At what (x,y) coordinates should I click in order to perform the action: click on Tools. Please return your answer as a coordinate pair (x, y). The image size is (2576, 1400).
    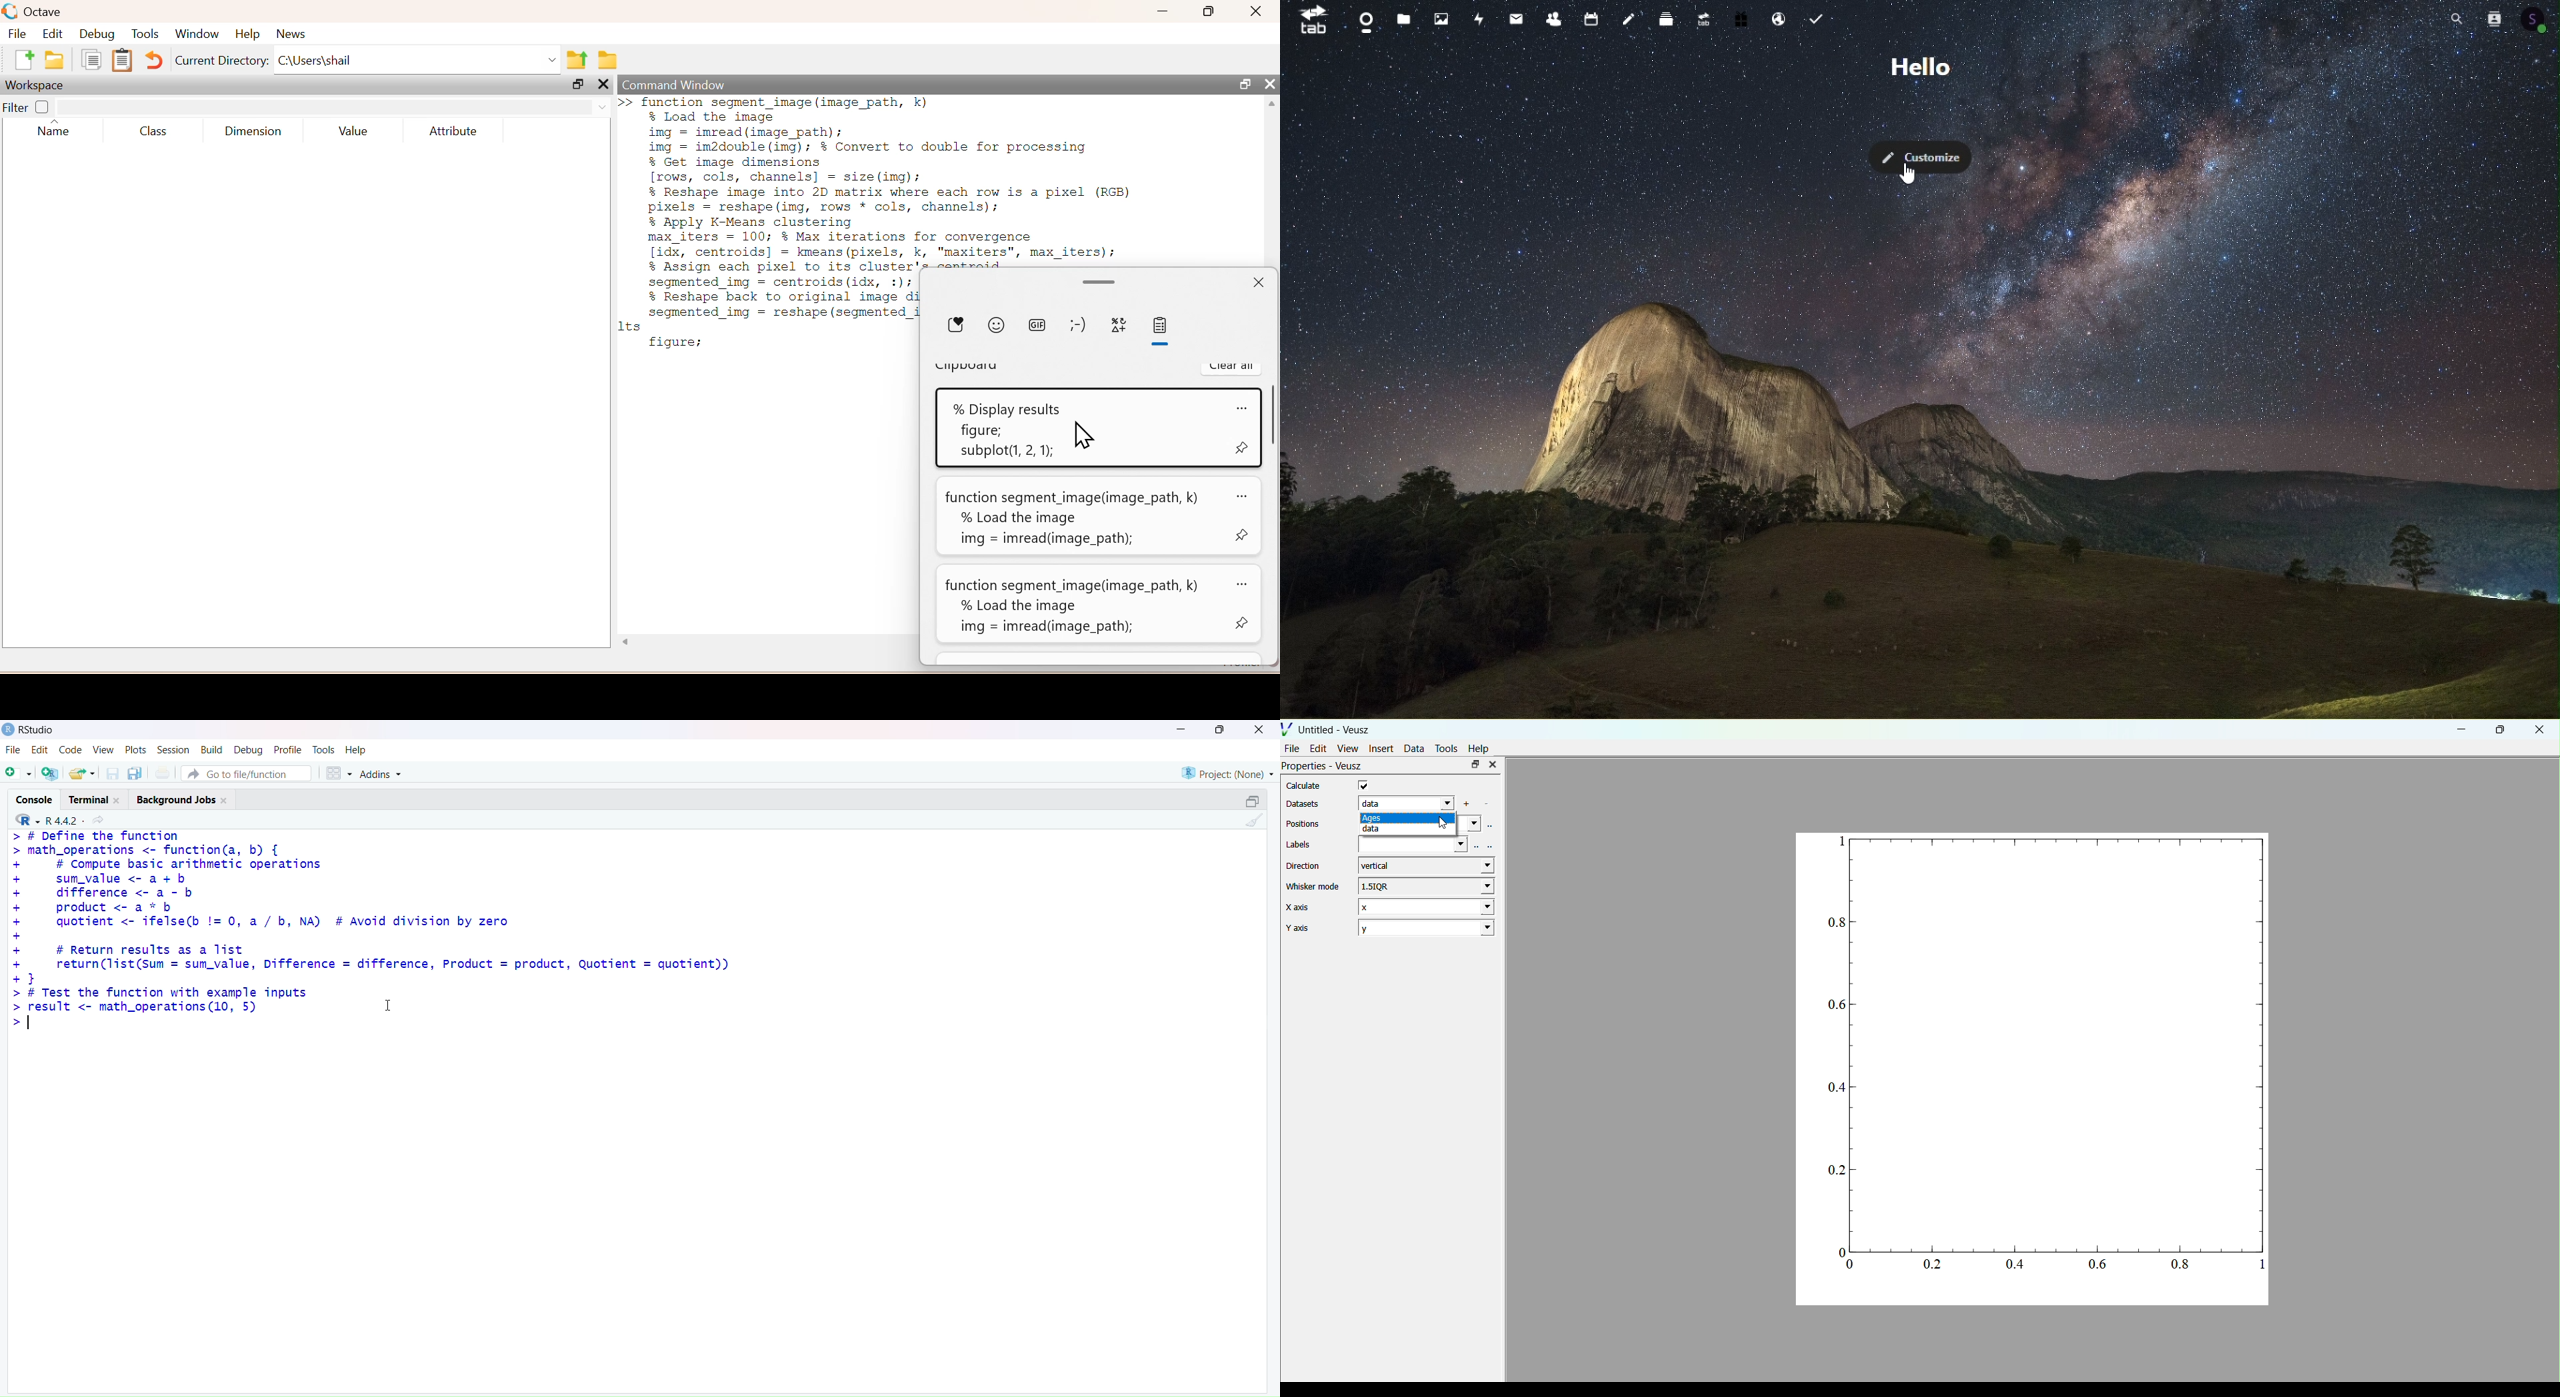
    Looking at the image, I should click on (1447, 748).